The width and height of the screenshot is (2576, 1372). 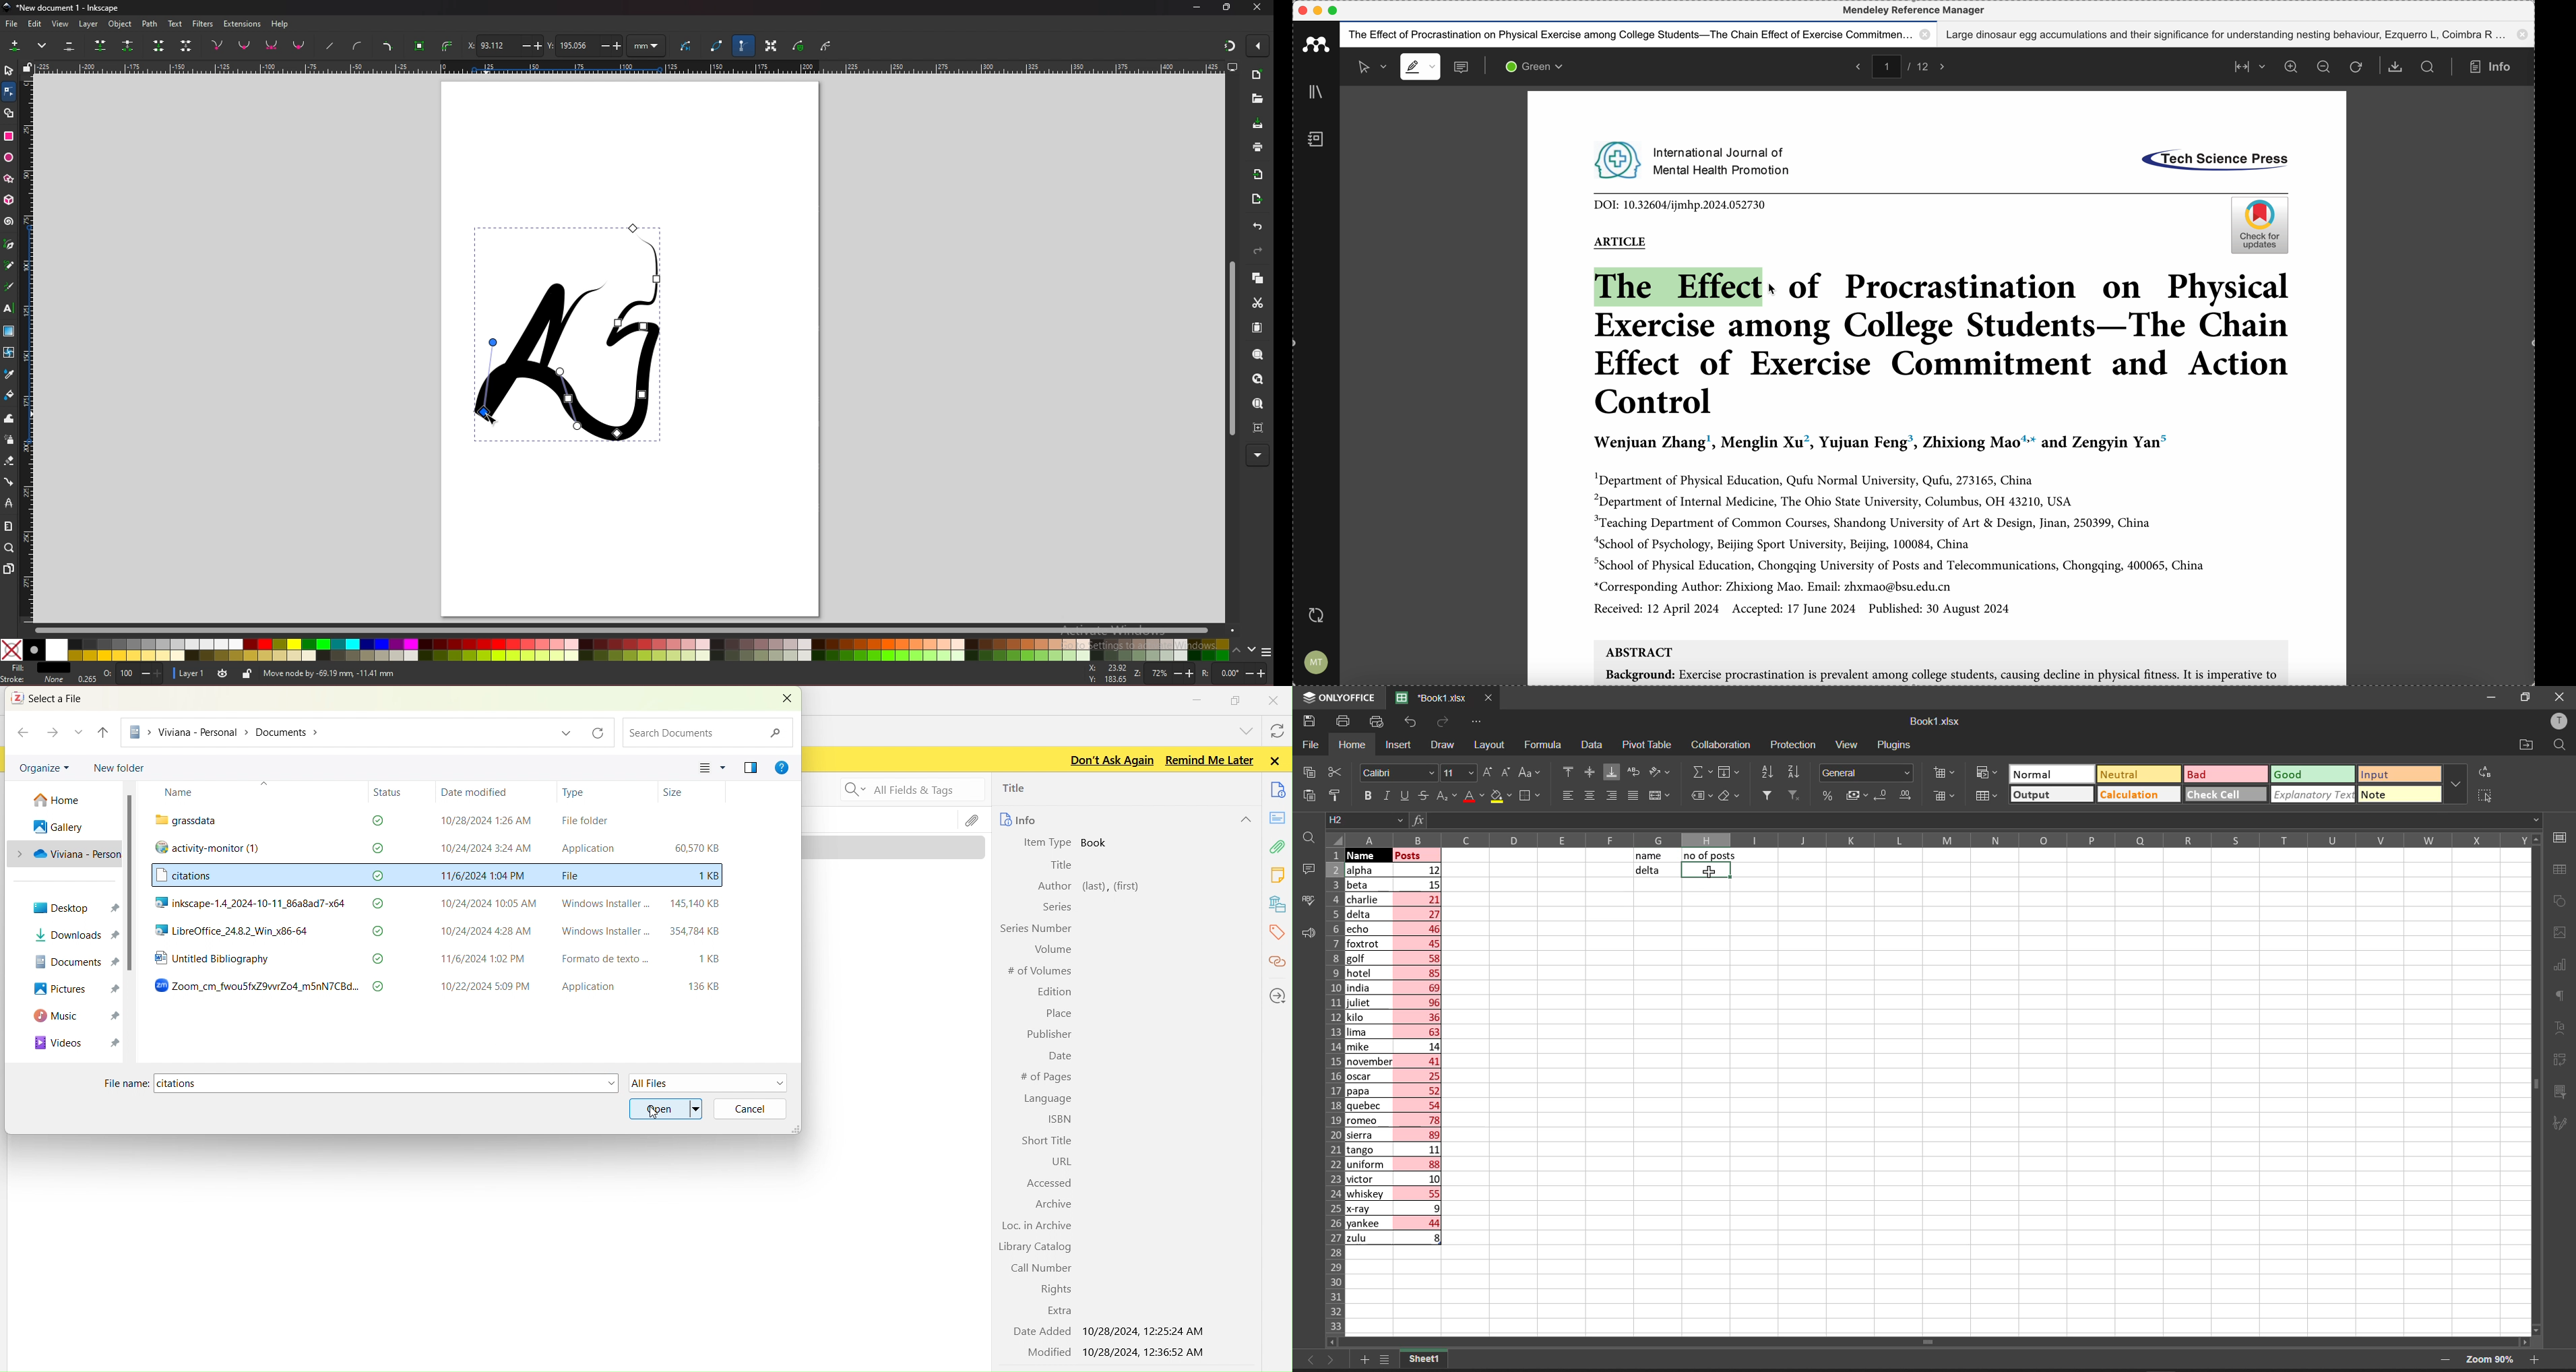 What do you see at coordinates (377, 958) in the screenshot?
I see `check` at bounding box center [377, 958].